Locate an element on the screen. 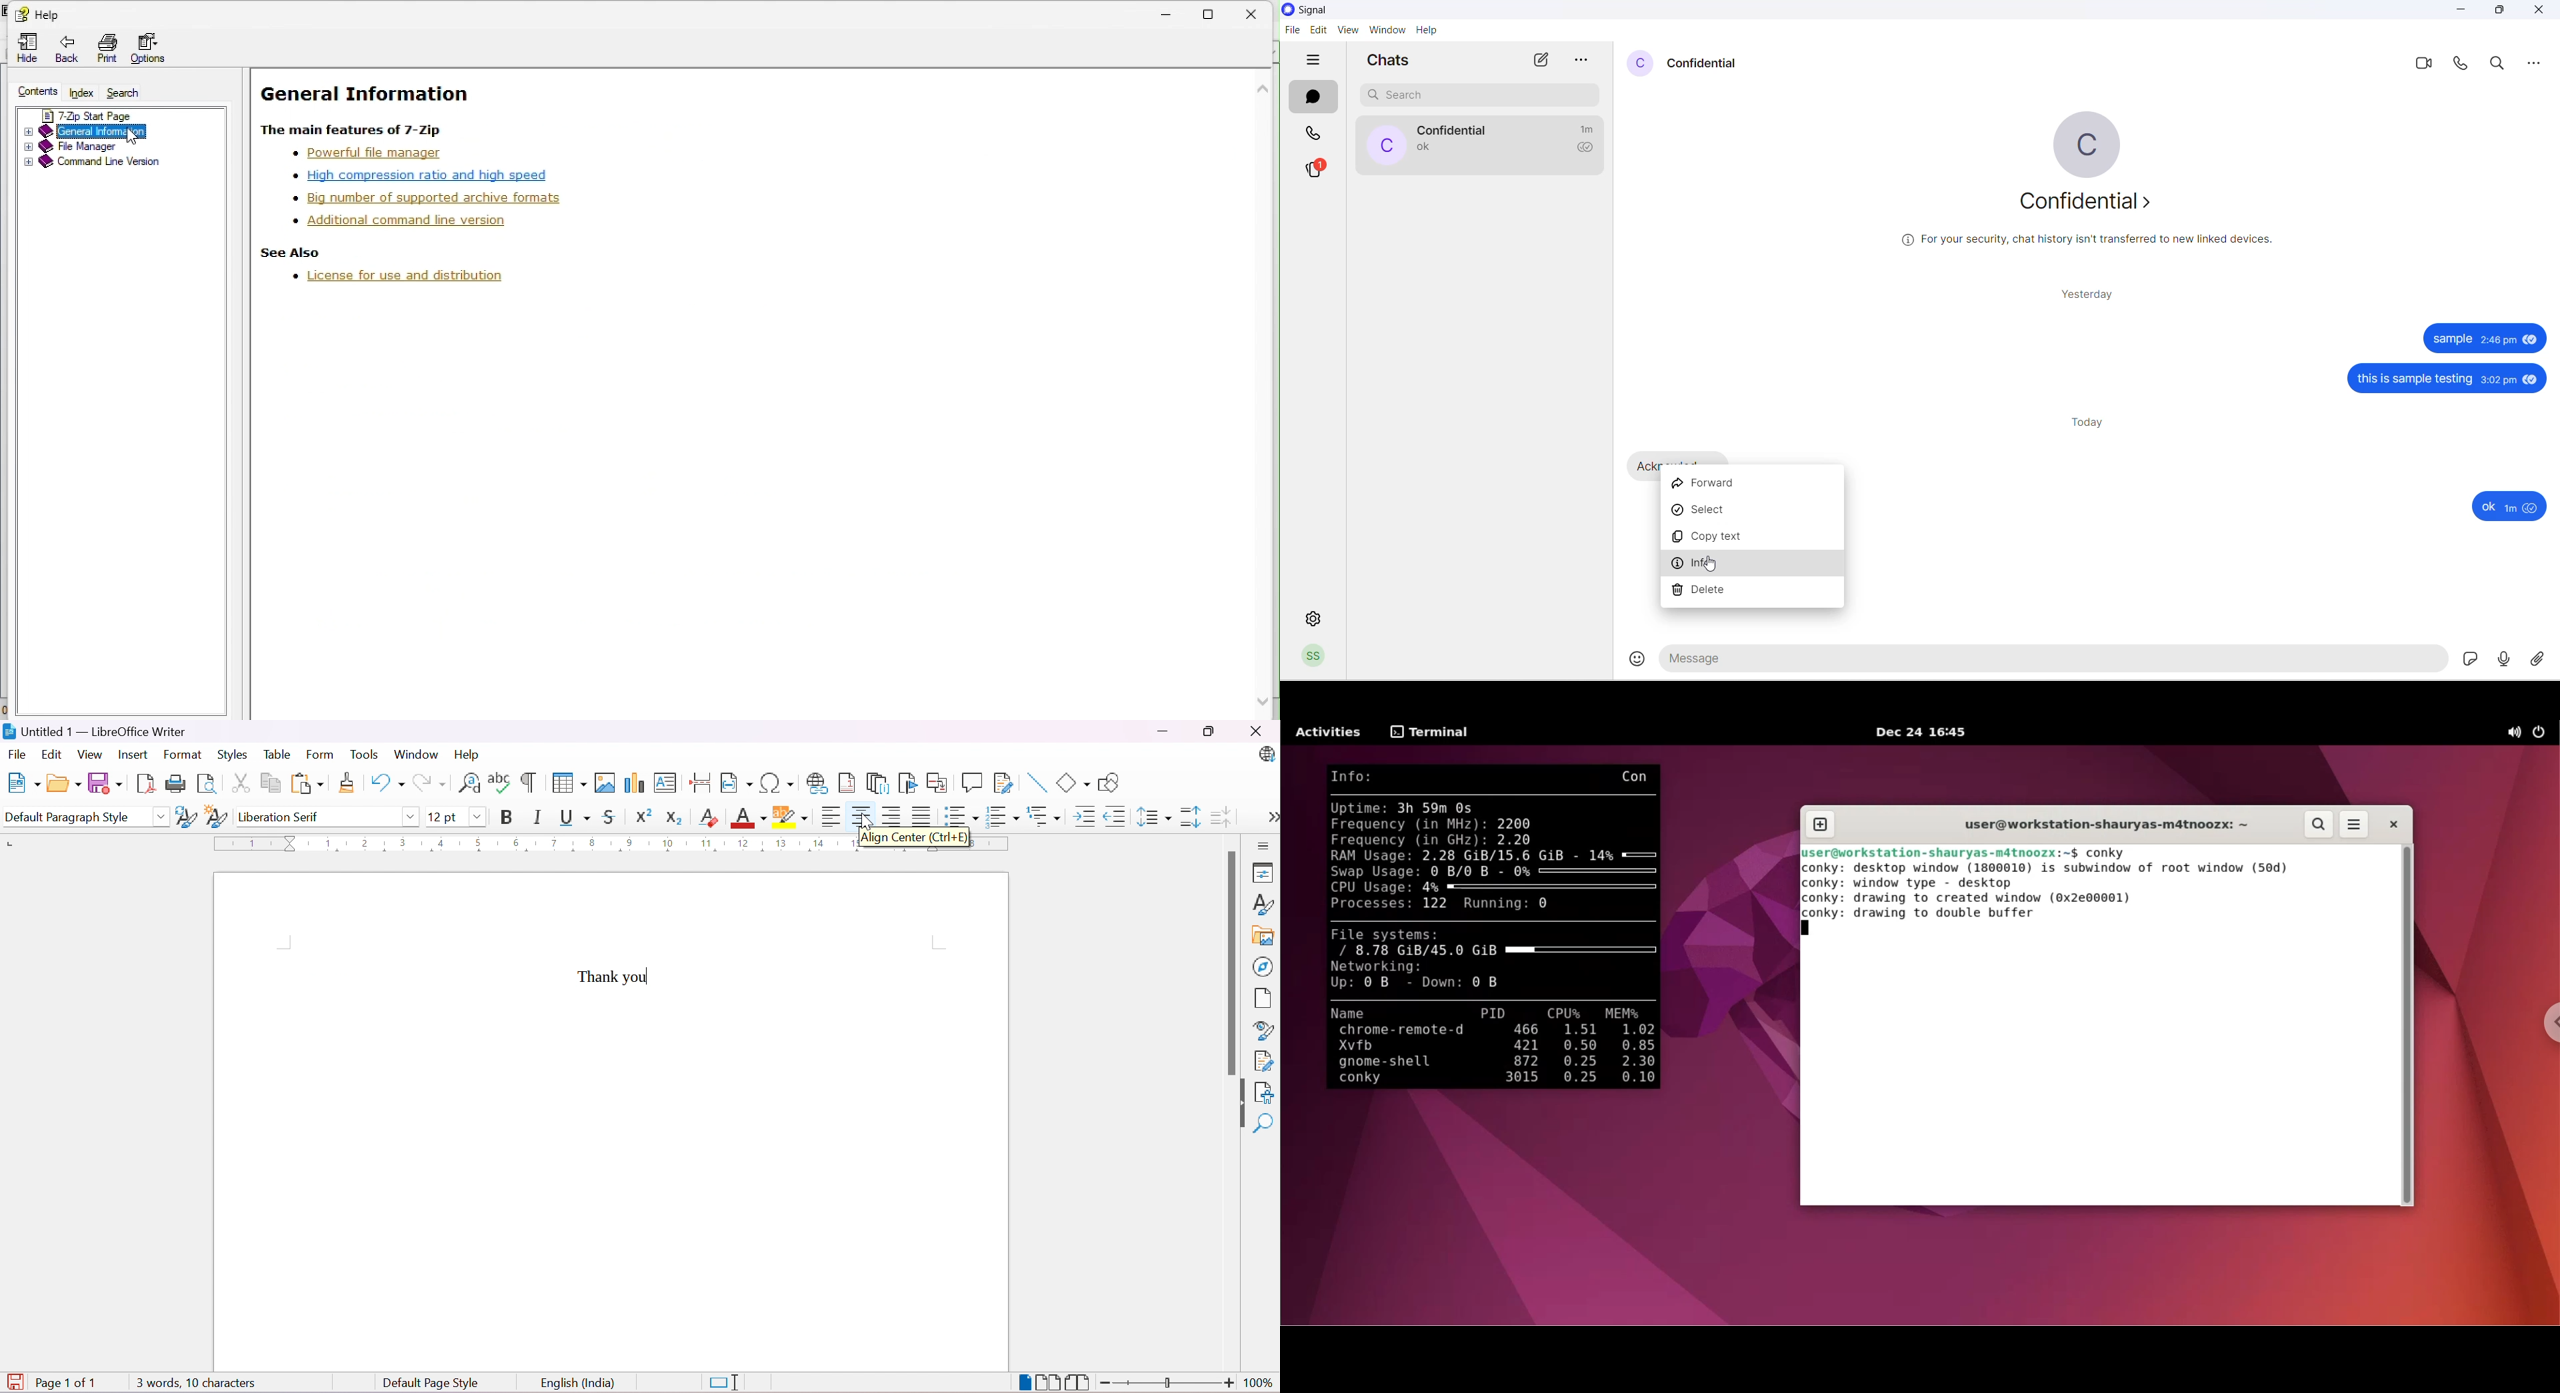 The image size is (2576, 1400). Contents  is located at coordinates (33, 91).